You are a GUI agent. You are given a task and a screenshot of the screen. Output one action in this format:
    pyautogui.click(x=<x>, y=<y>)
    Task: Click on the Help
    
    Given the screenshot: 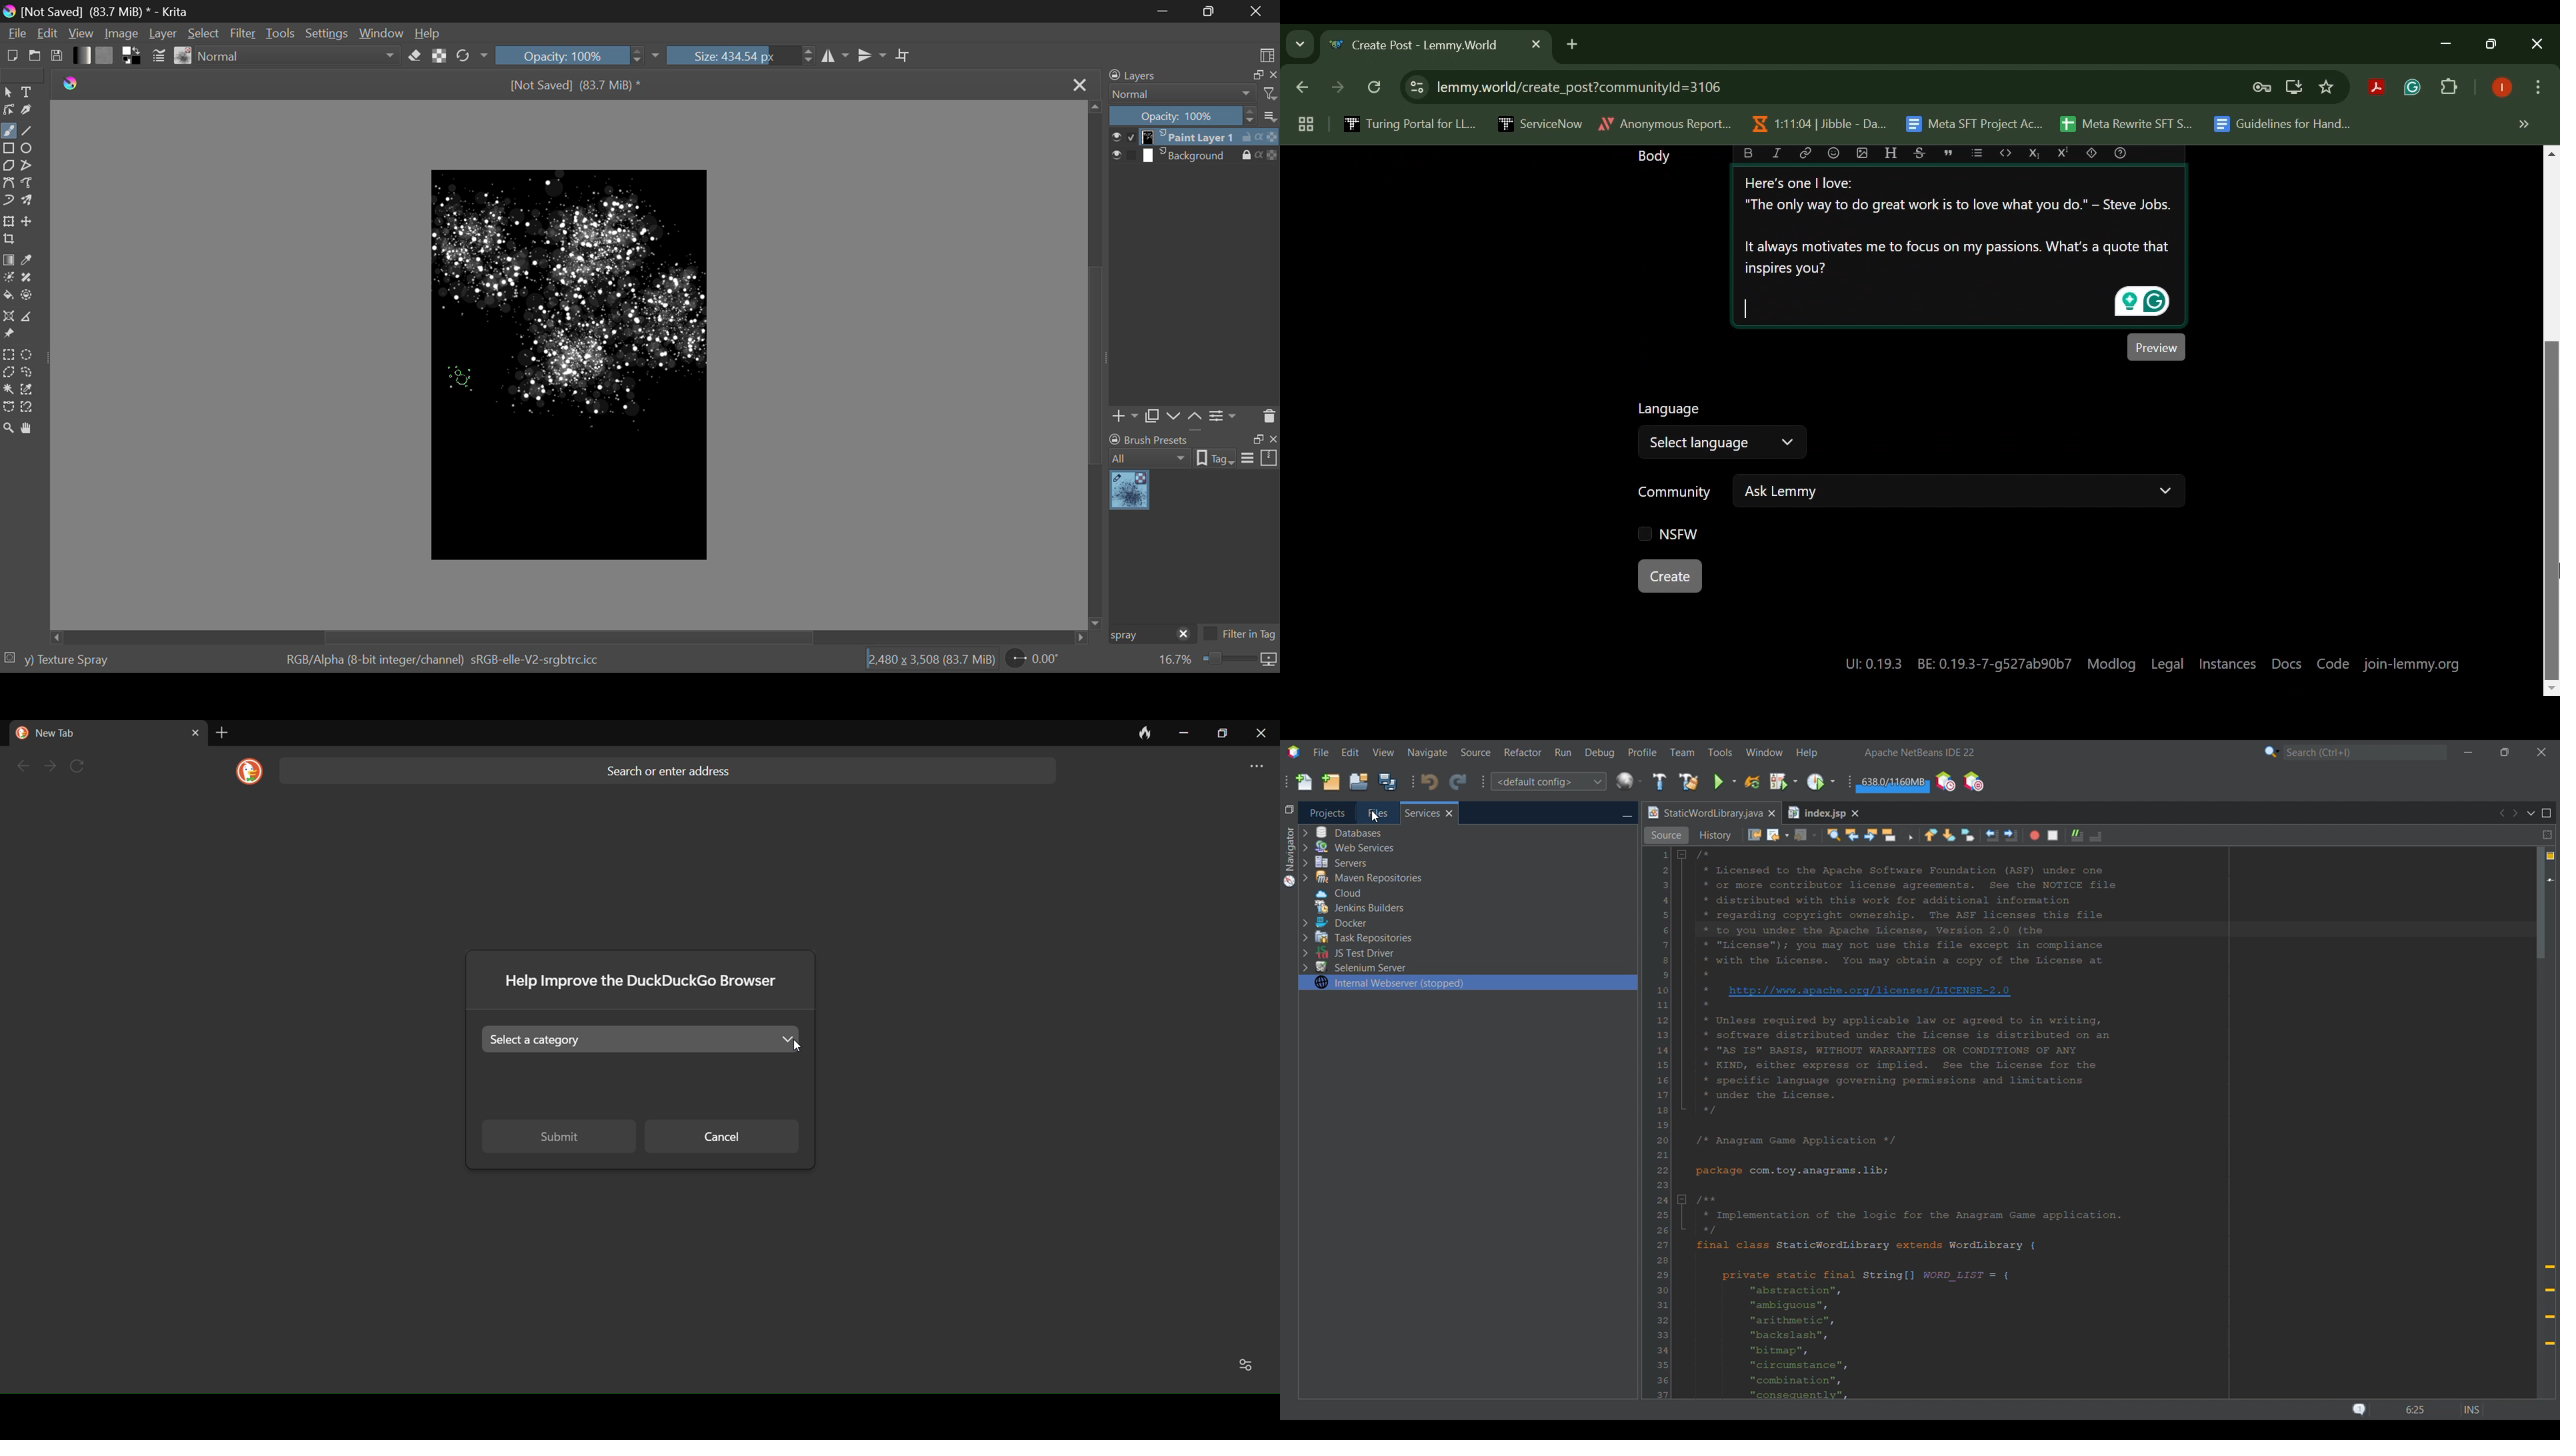 What is the action you would take?
    pyautogui.click(x=428, y=31)
    